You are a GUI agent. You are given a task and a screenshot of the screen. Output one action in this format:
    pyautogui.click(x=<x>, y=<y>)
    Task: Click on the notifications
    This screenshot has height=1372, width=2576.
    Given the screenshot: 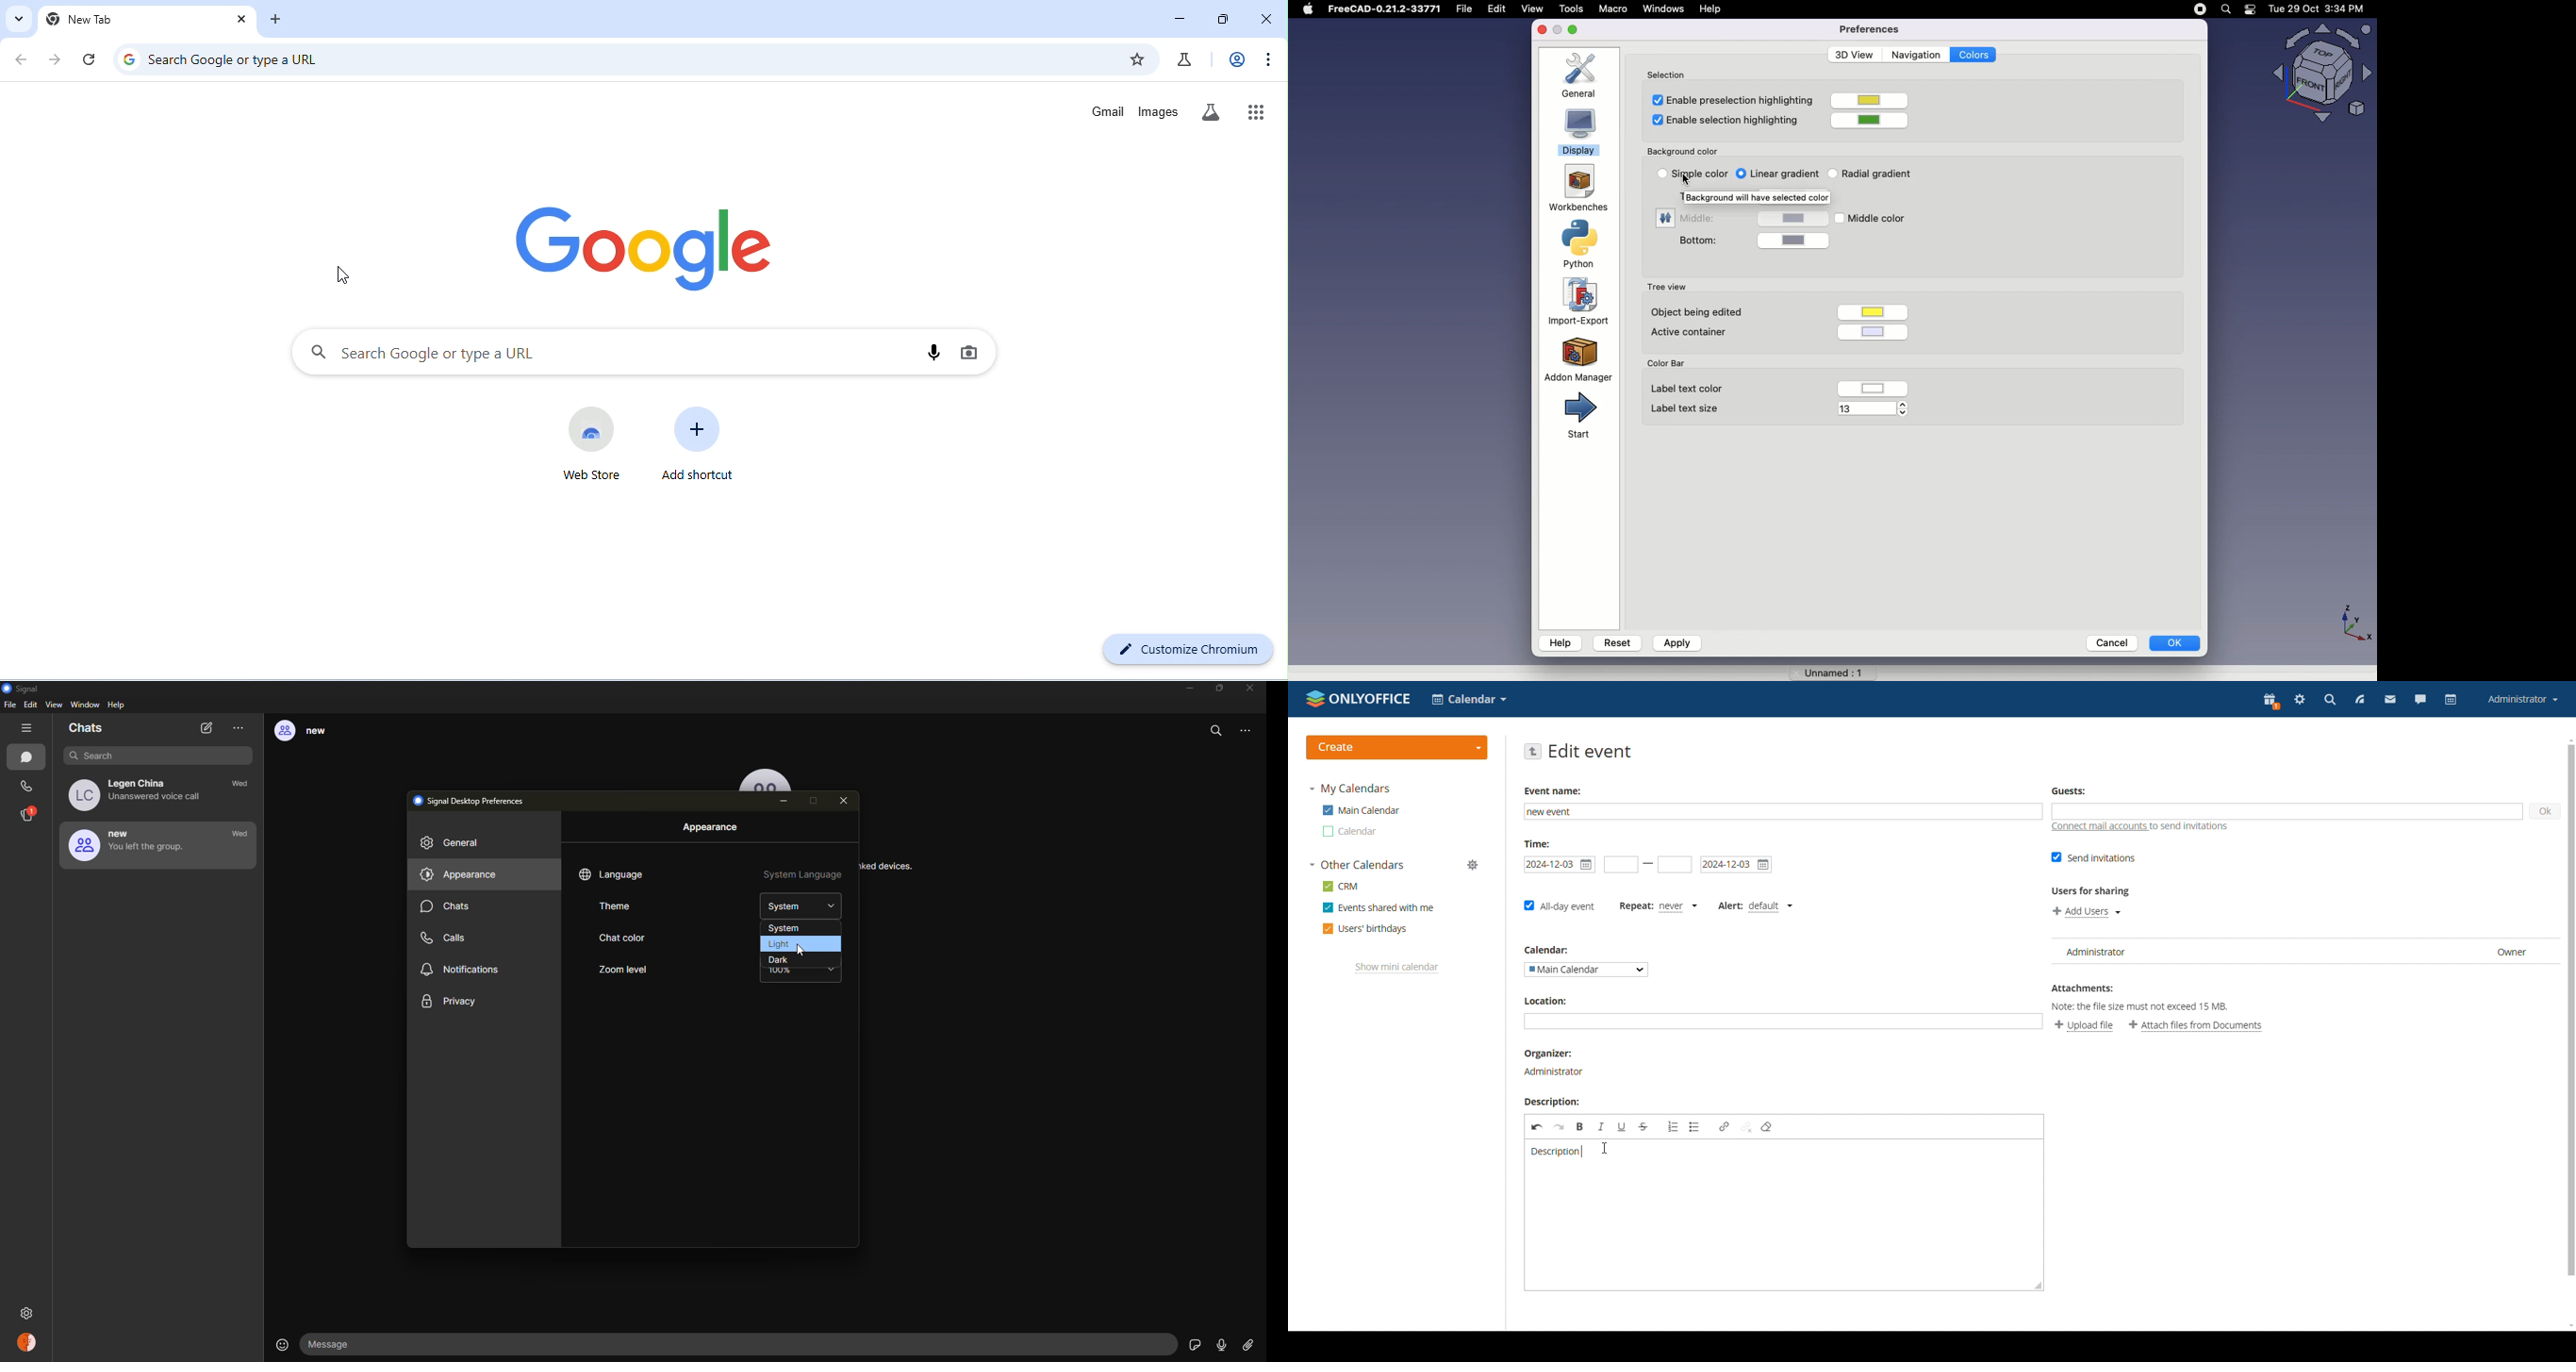 What is the action you would take?
    pyautogui.click(x=462, y=971)
    